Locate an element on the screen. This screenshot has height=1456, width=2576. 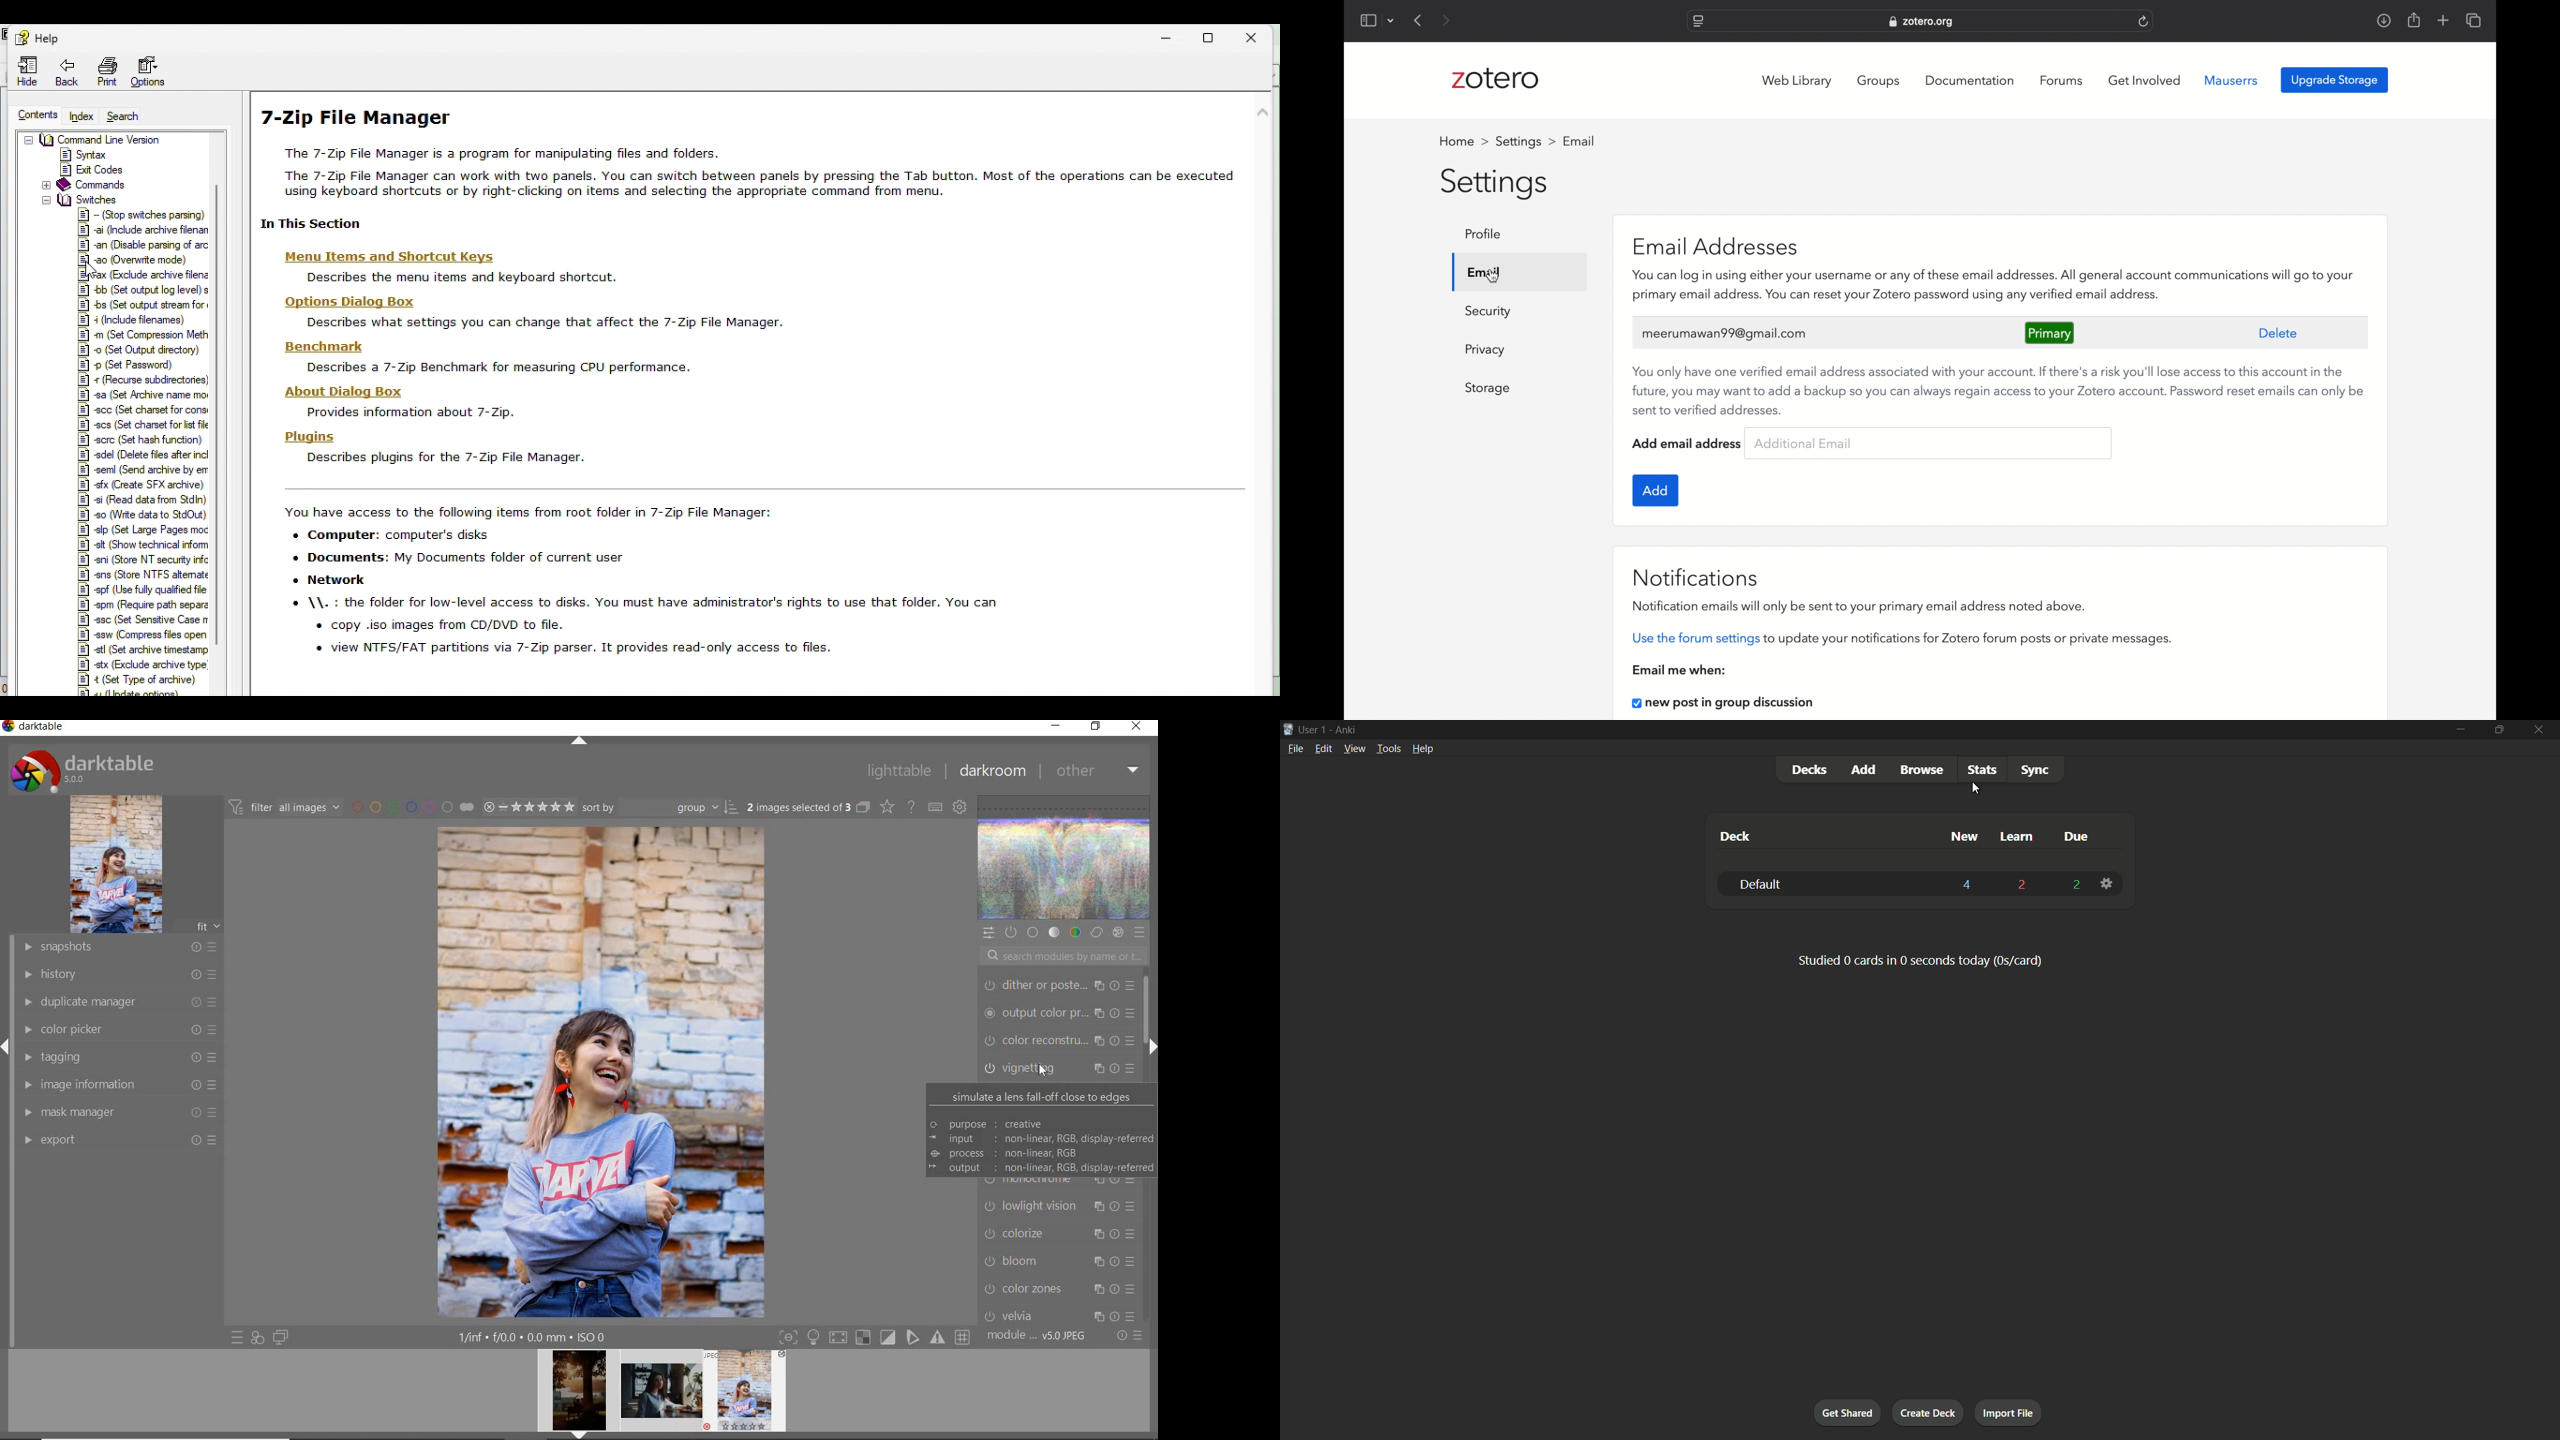
refresh is located at coordinates (2144, 21).